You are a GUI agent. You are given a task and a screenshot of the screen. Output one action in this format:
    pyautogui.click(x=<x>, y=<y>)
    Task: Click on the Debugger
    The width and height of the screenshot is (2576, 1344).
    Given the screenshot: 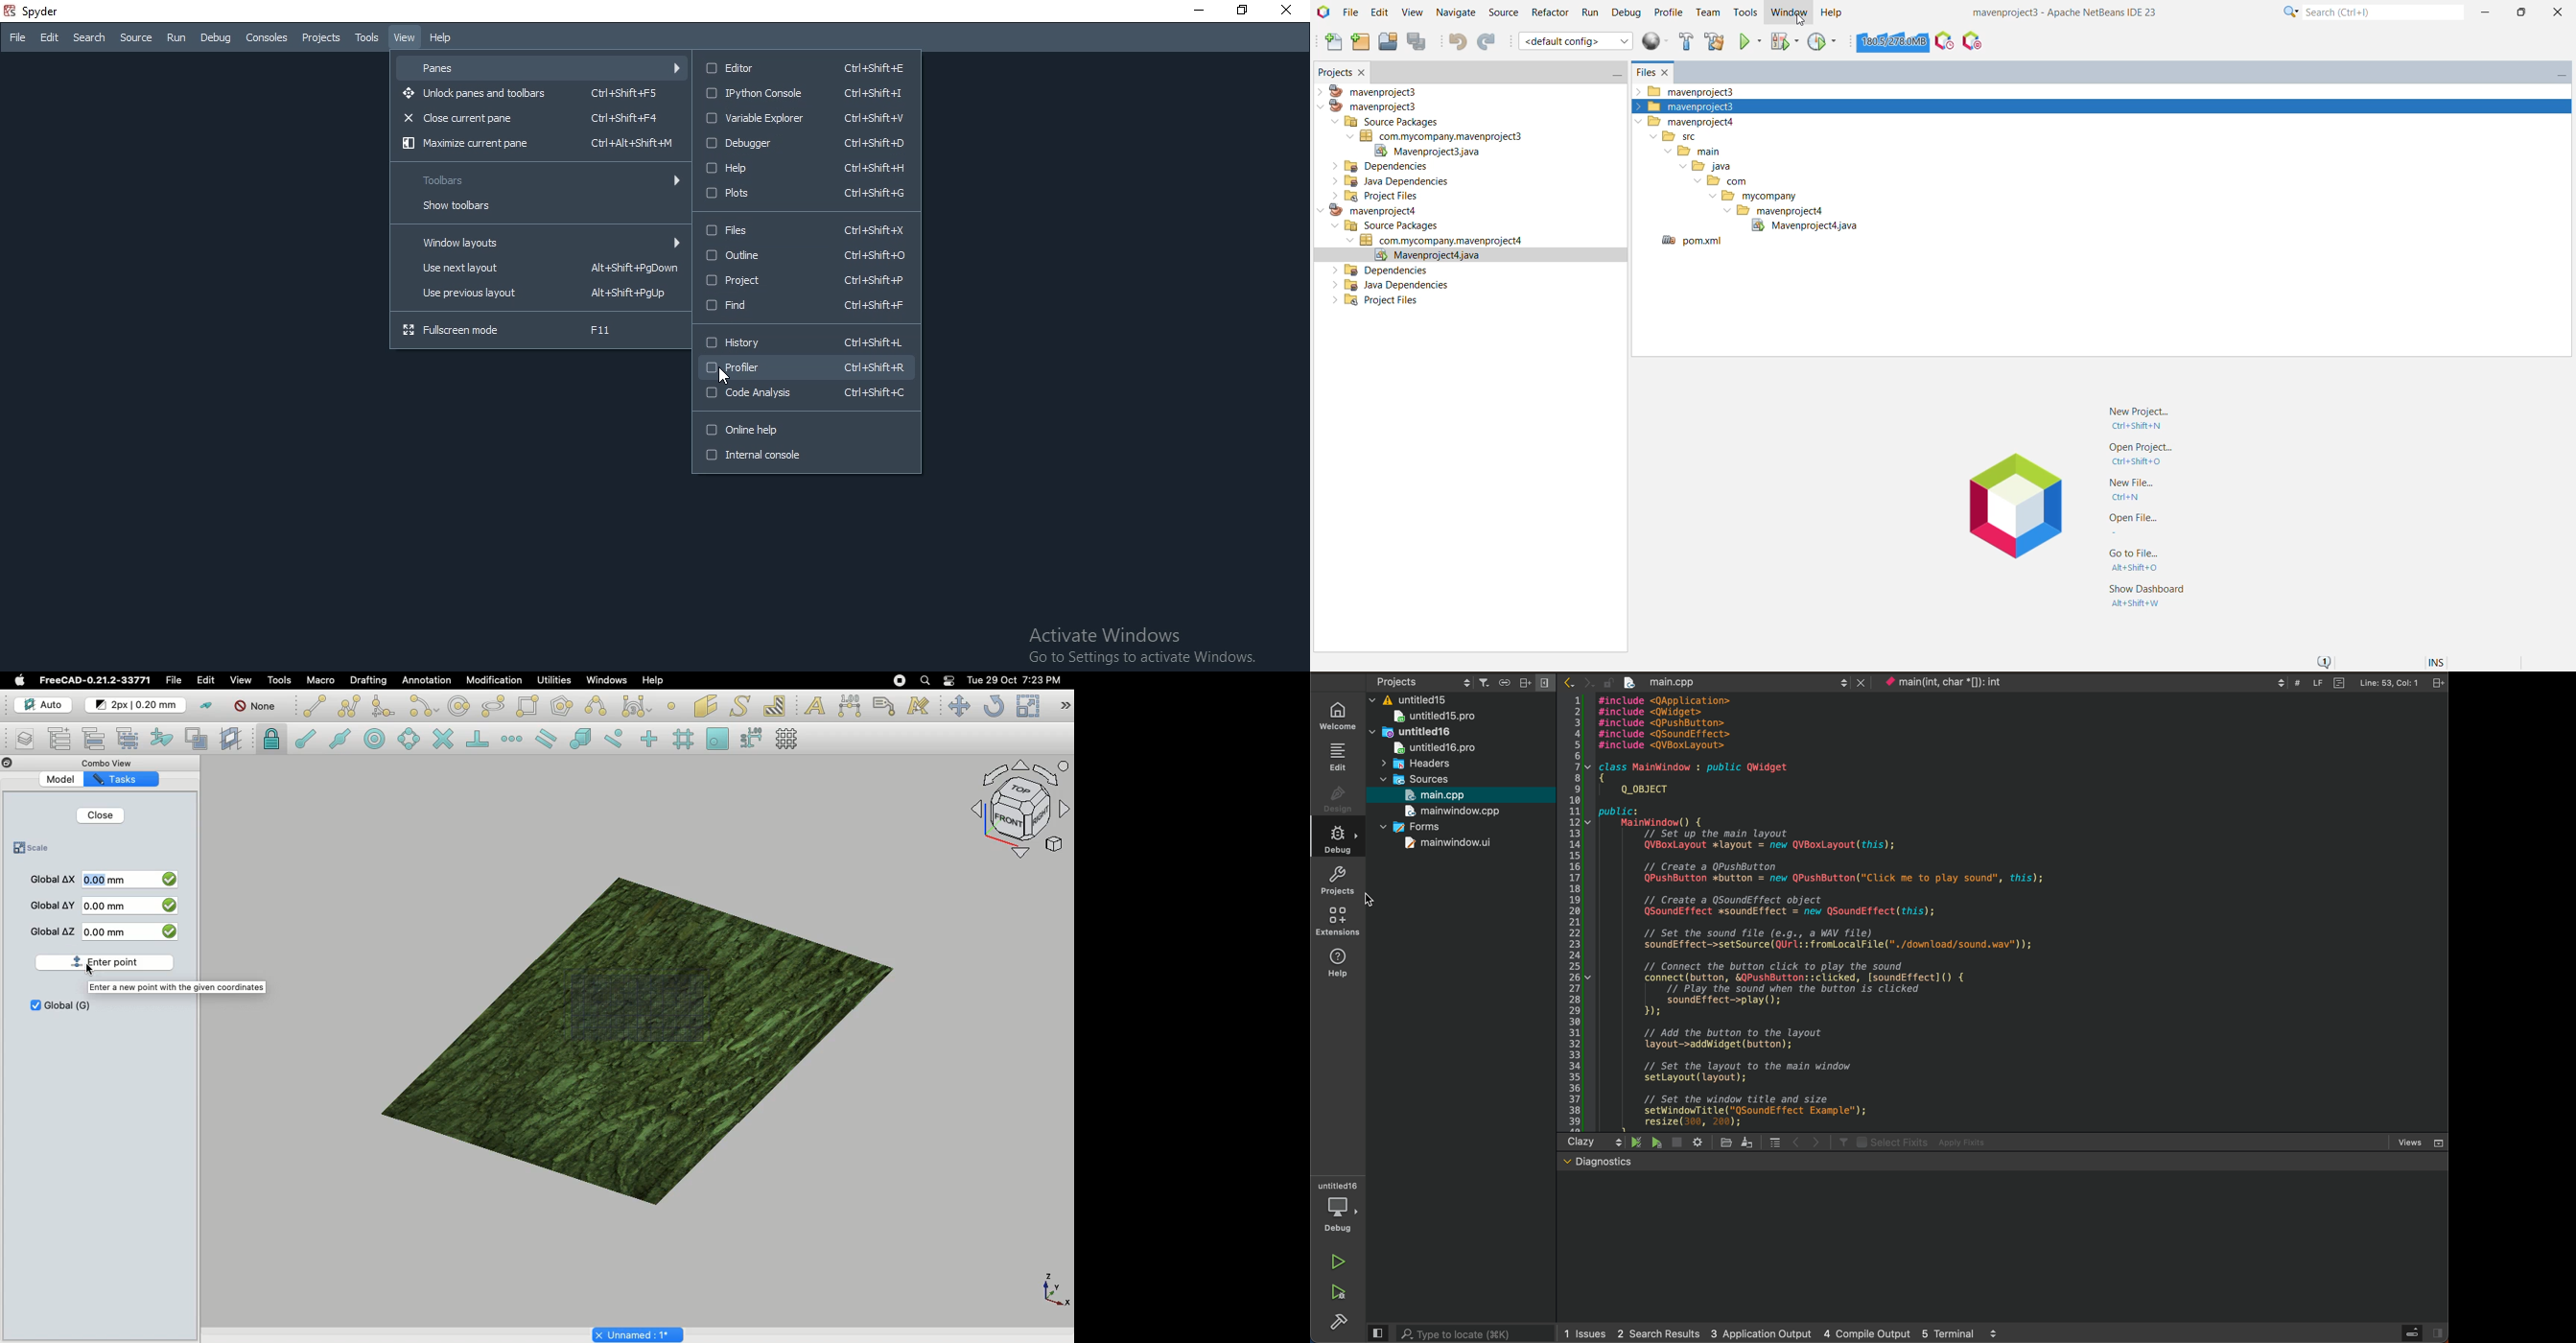 What is the action you would take?
    pyautogui.click(x=806, y=144)
    